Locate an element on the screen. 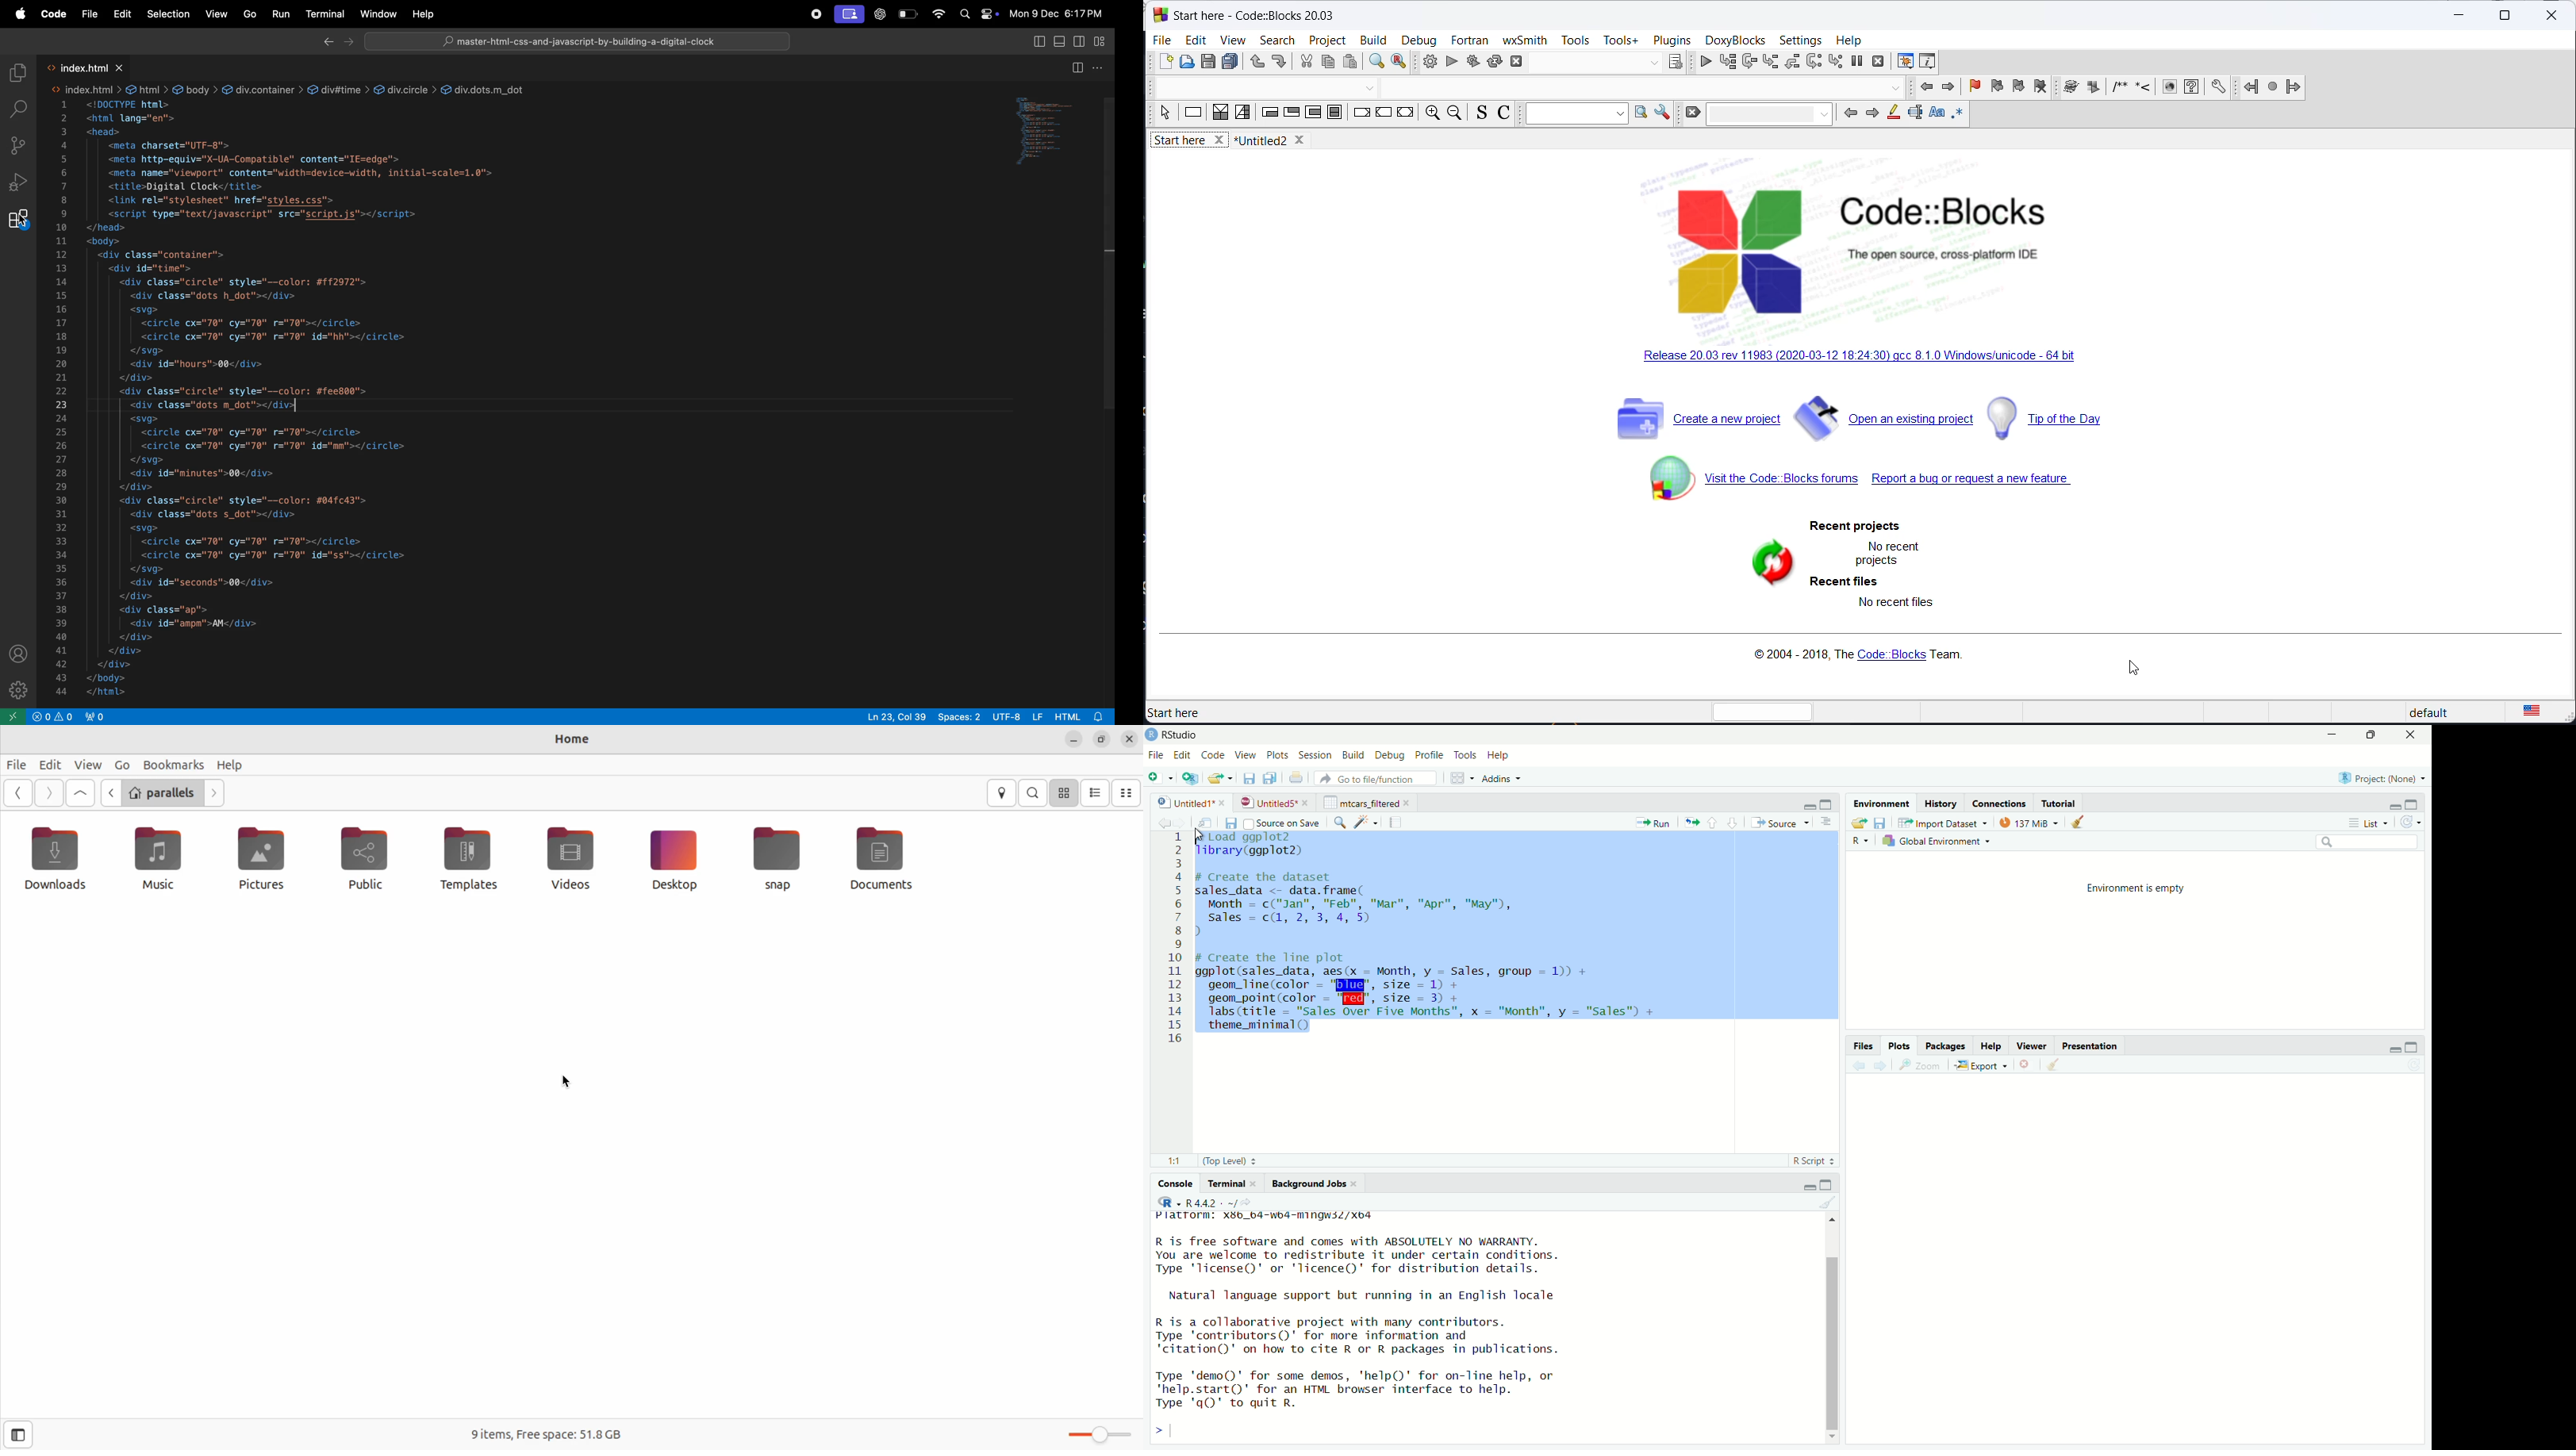  exit condition loop is located at coordinates (1291, 114).